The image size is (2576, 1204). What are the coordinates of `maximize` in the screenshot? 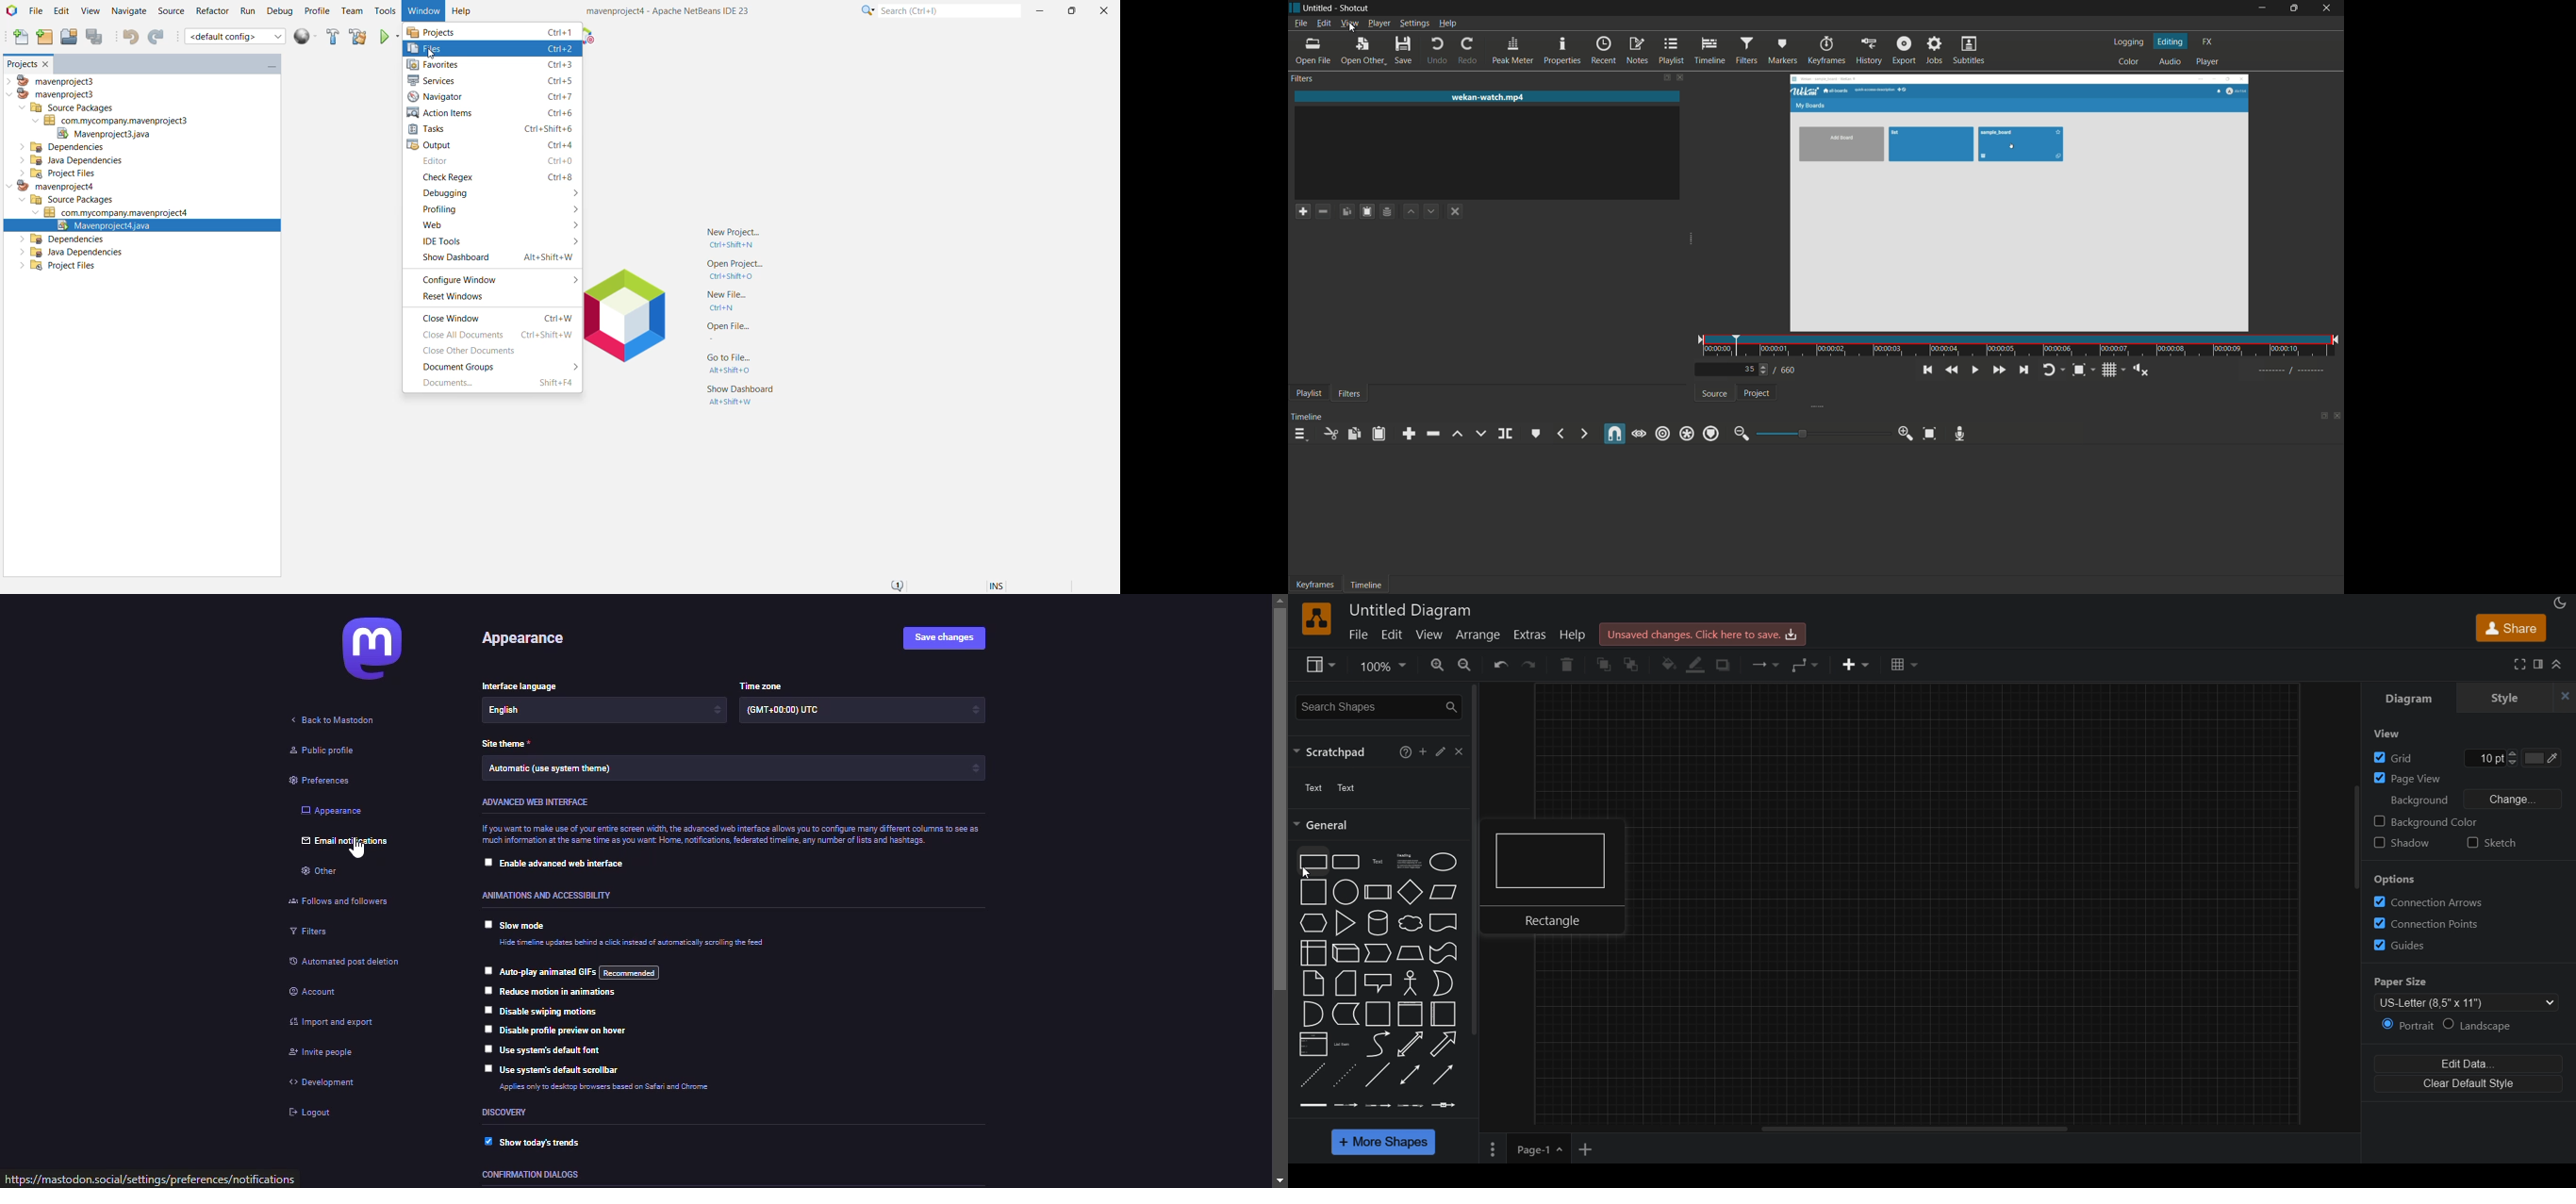 It's located at (2295, 8).